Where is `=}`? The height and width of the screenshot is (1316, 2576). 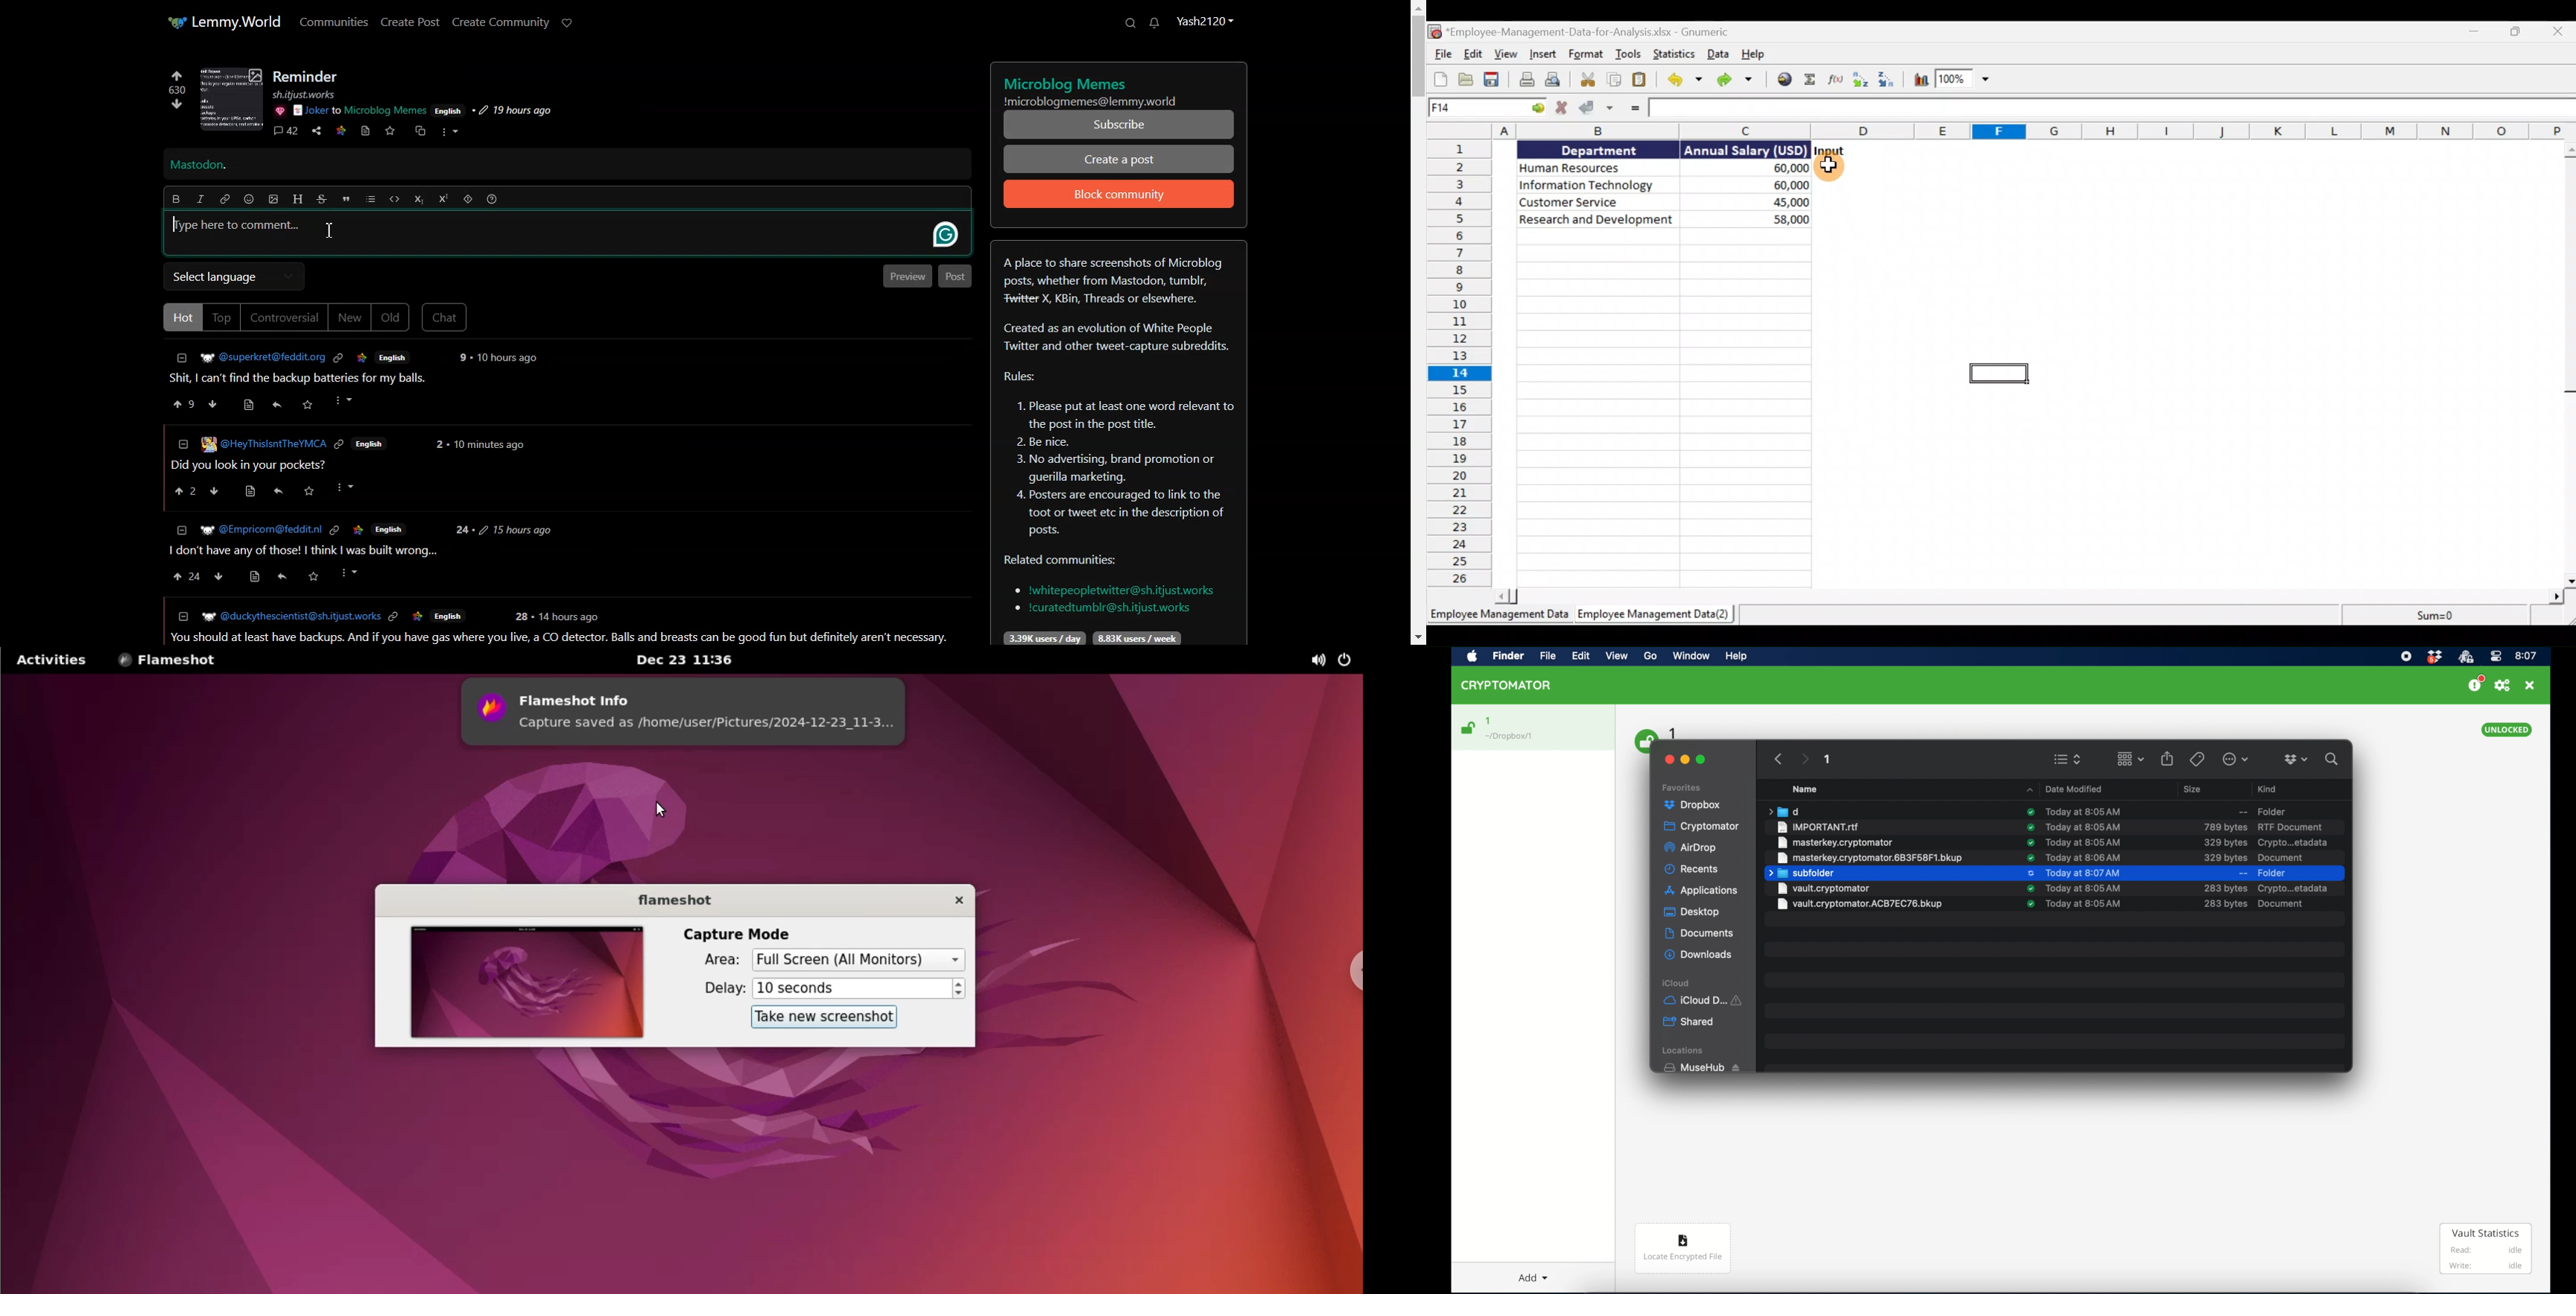 =} is located at coordinates (181, 529).